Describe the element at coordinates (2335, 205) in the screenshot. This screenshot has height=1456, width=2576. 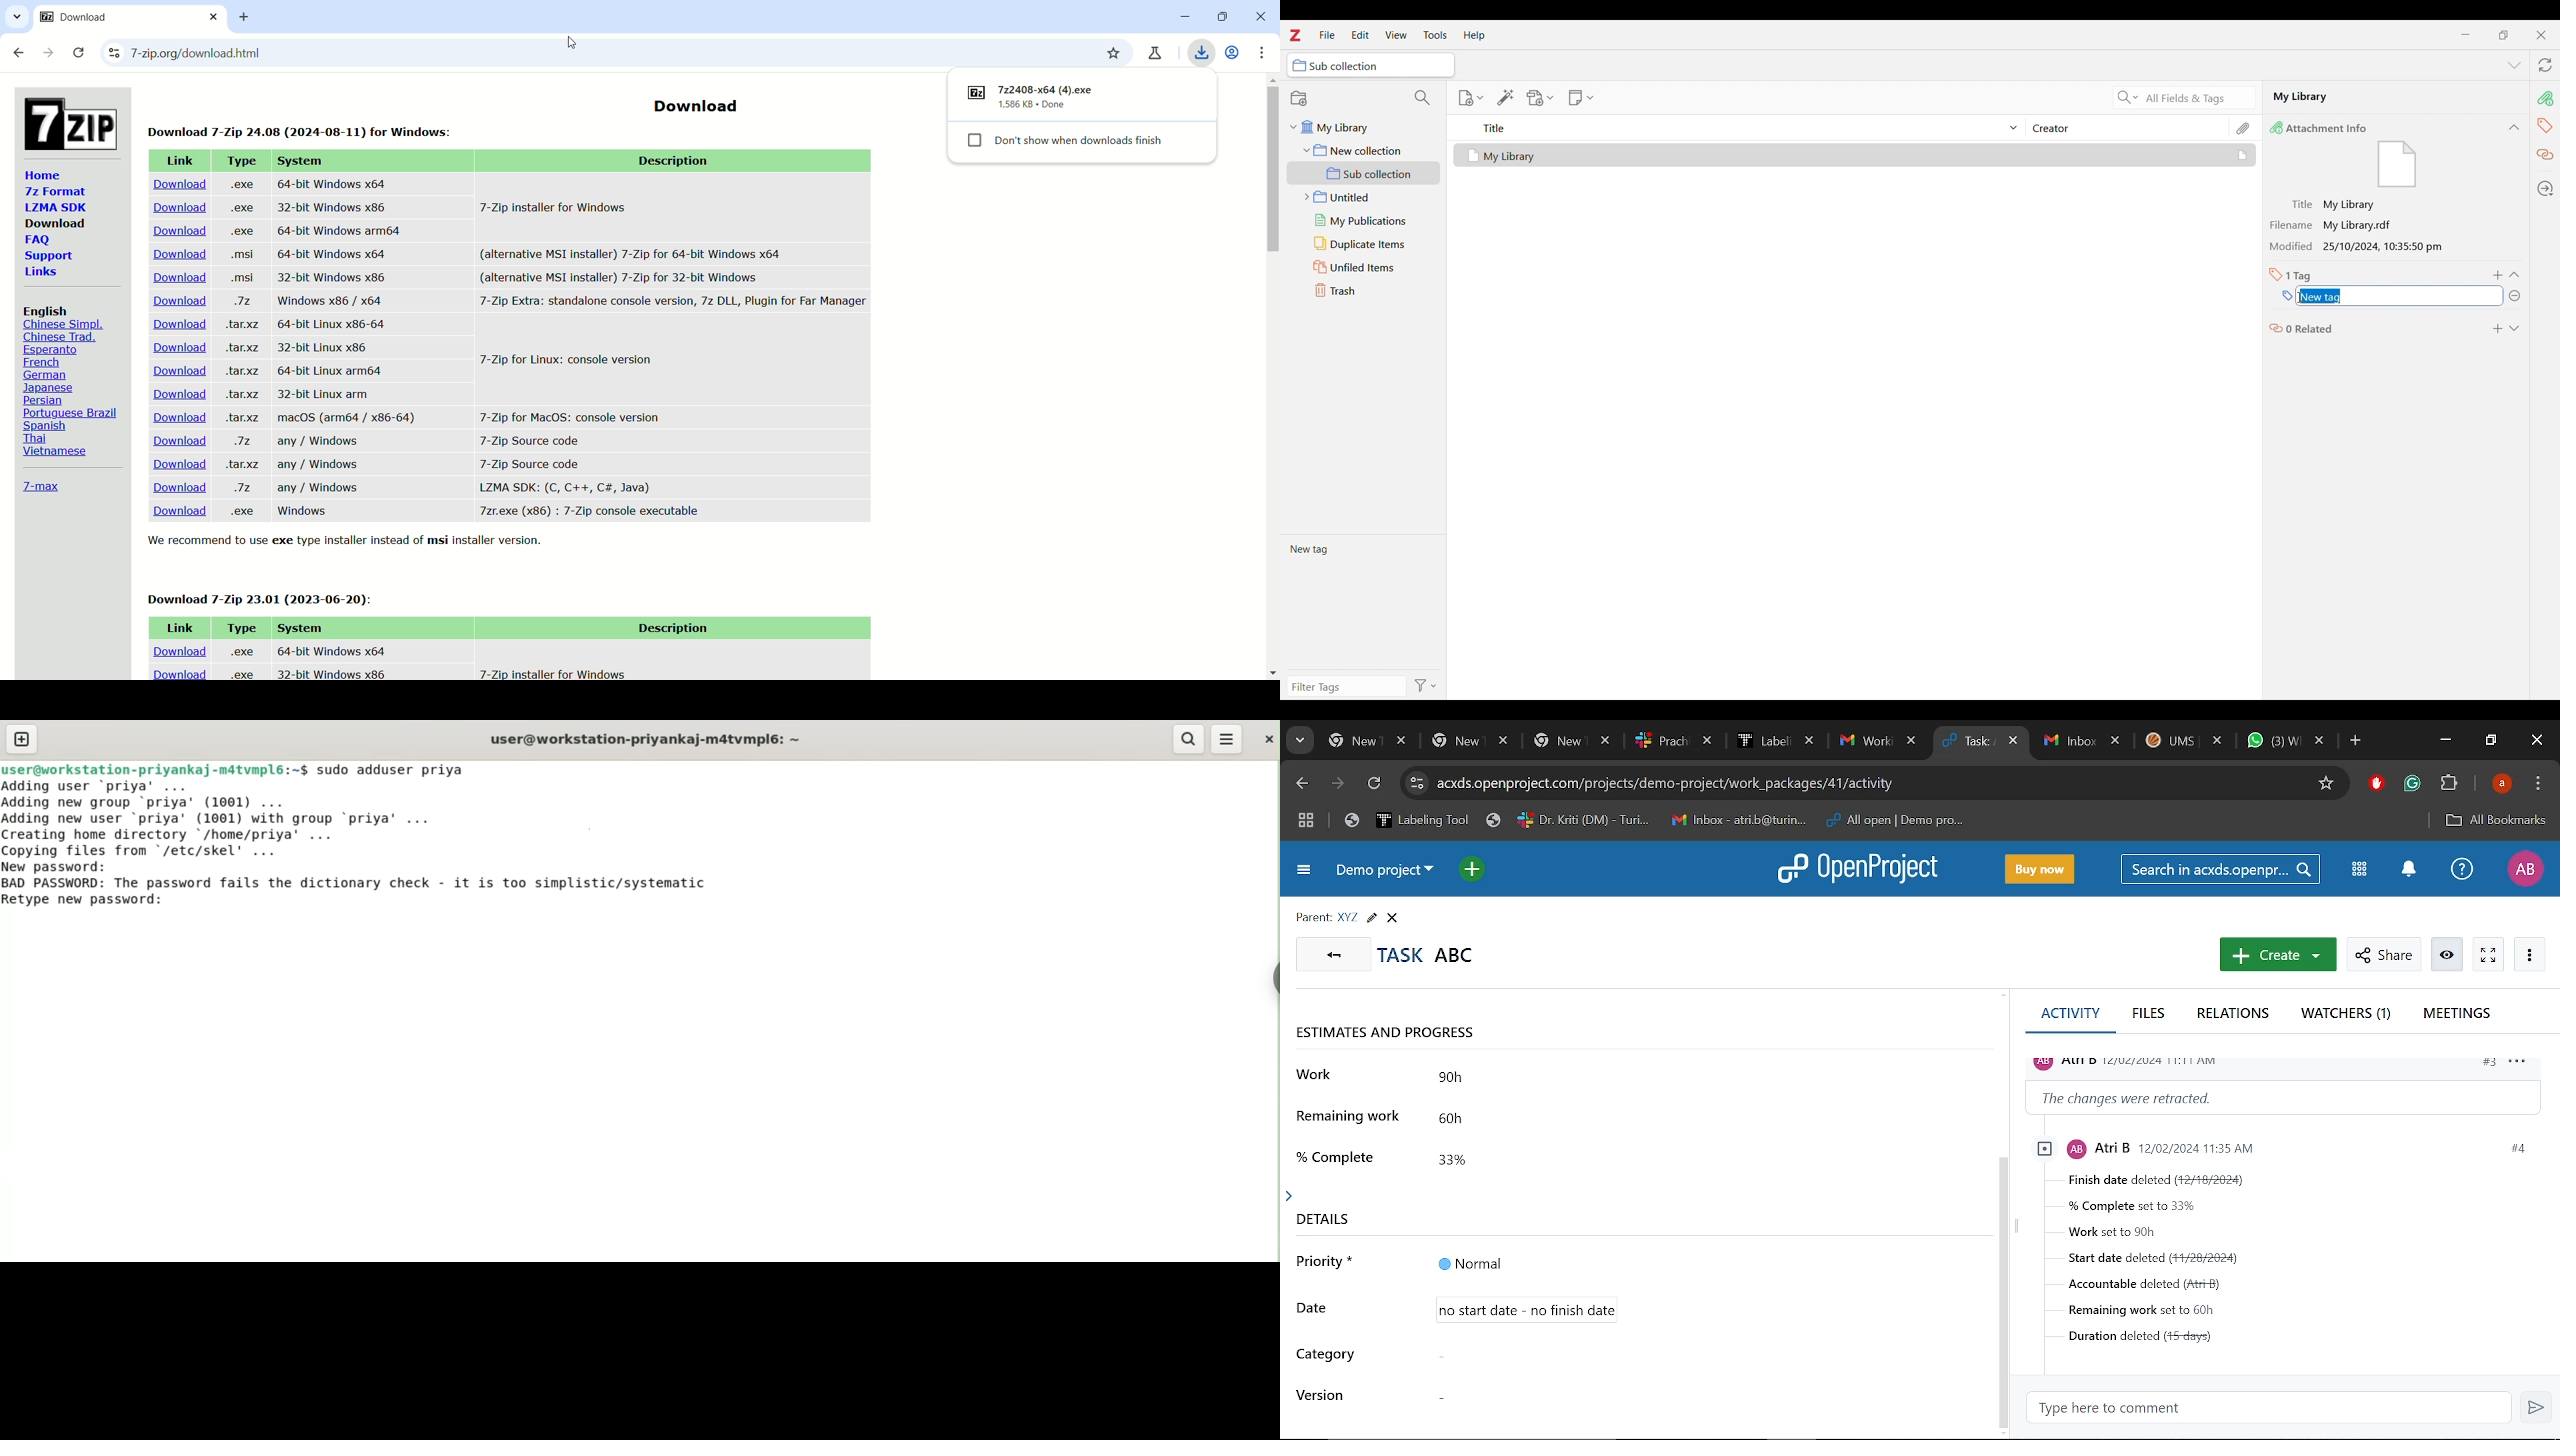
I see `Title: My Library` at that location.